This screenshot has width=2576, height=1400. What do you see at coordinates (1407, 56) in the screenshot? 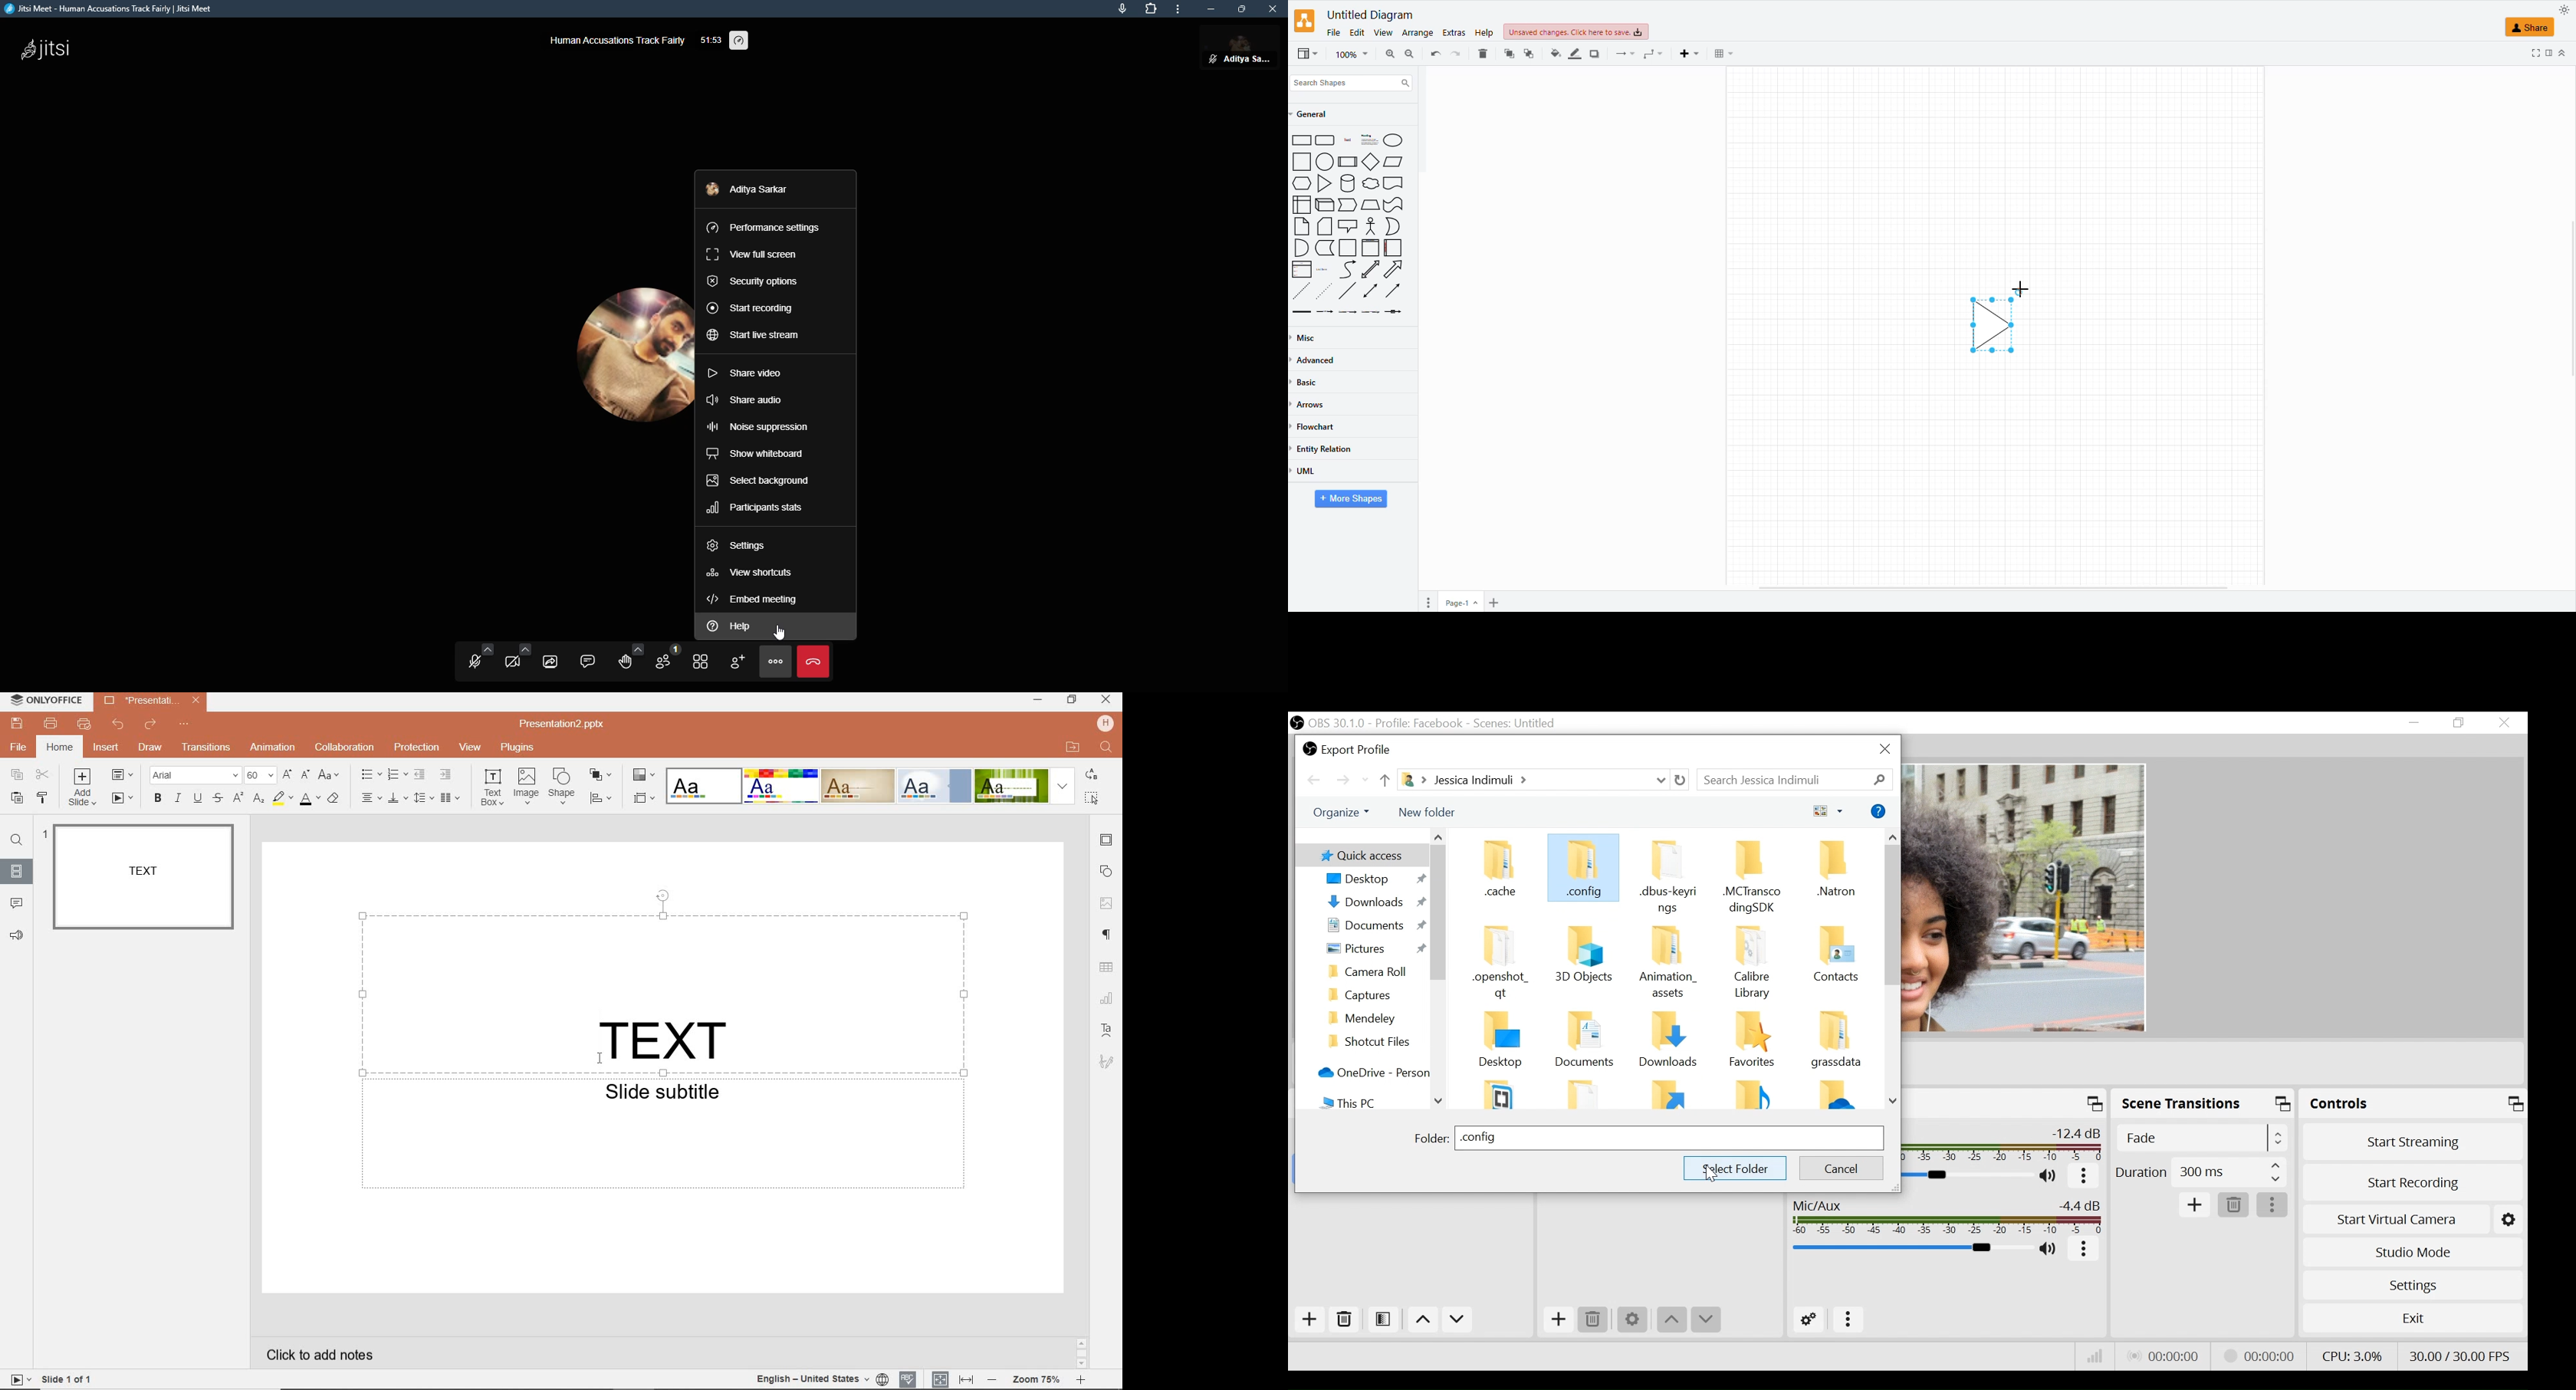
I see `zoom in ` at bounding box center [1407, 56].